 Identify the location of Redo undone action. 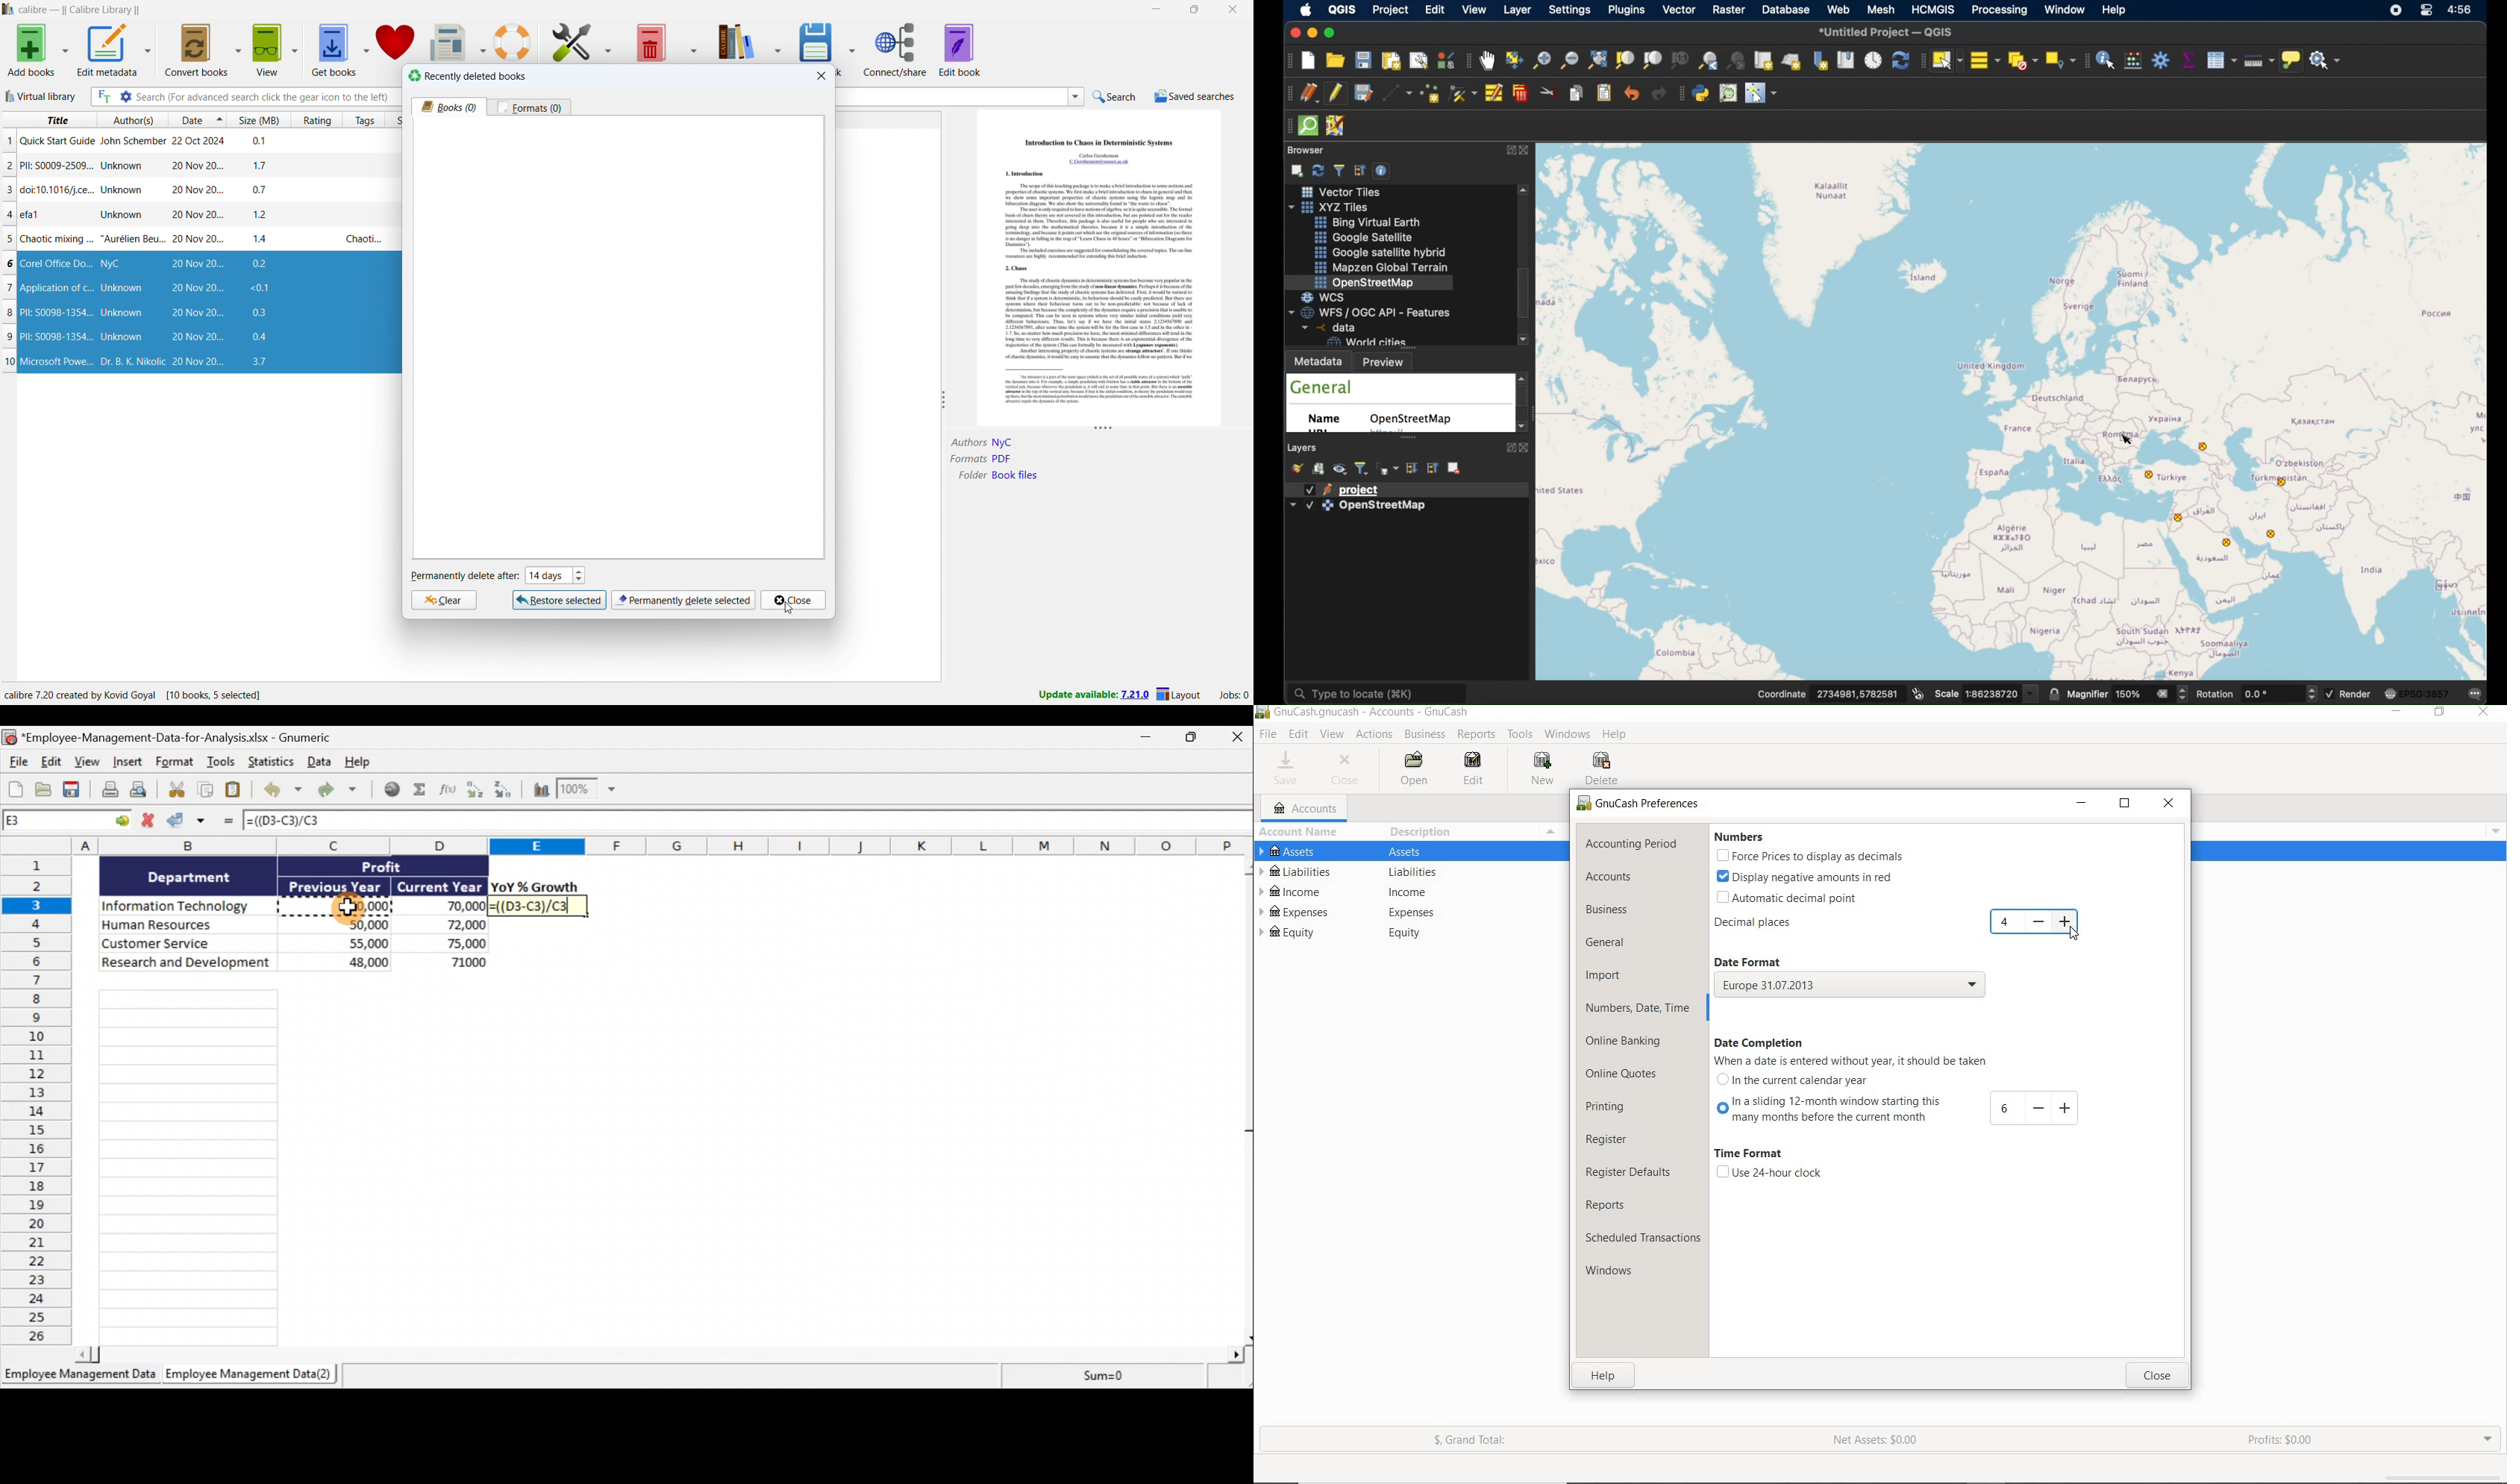
(336, 791).